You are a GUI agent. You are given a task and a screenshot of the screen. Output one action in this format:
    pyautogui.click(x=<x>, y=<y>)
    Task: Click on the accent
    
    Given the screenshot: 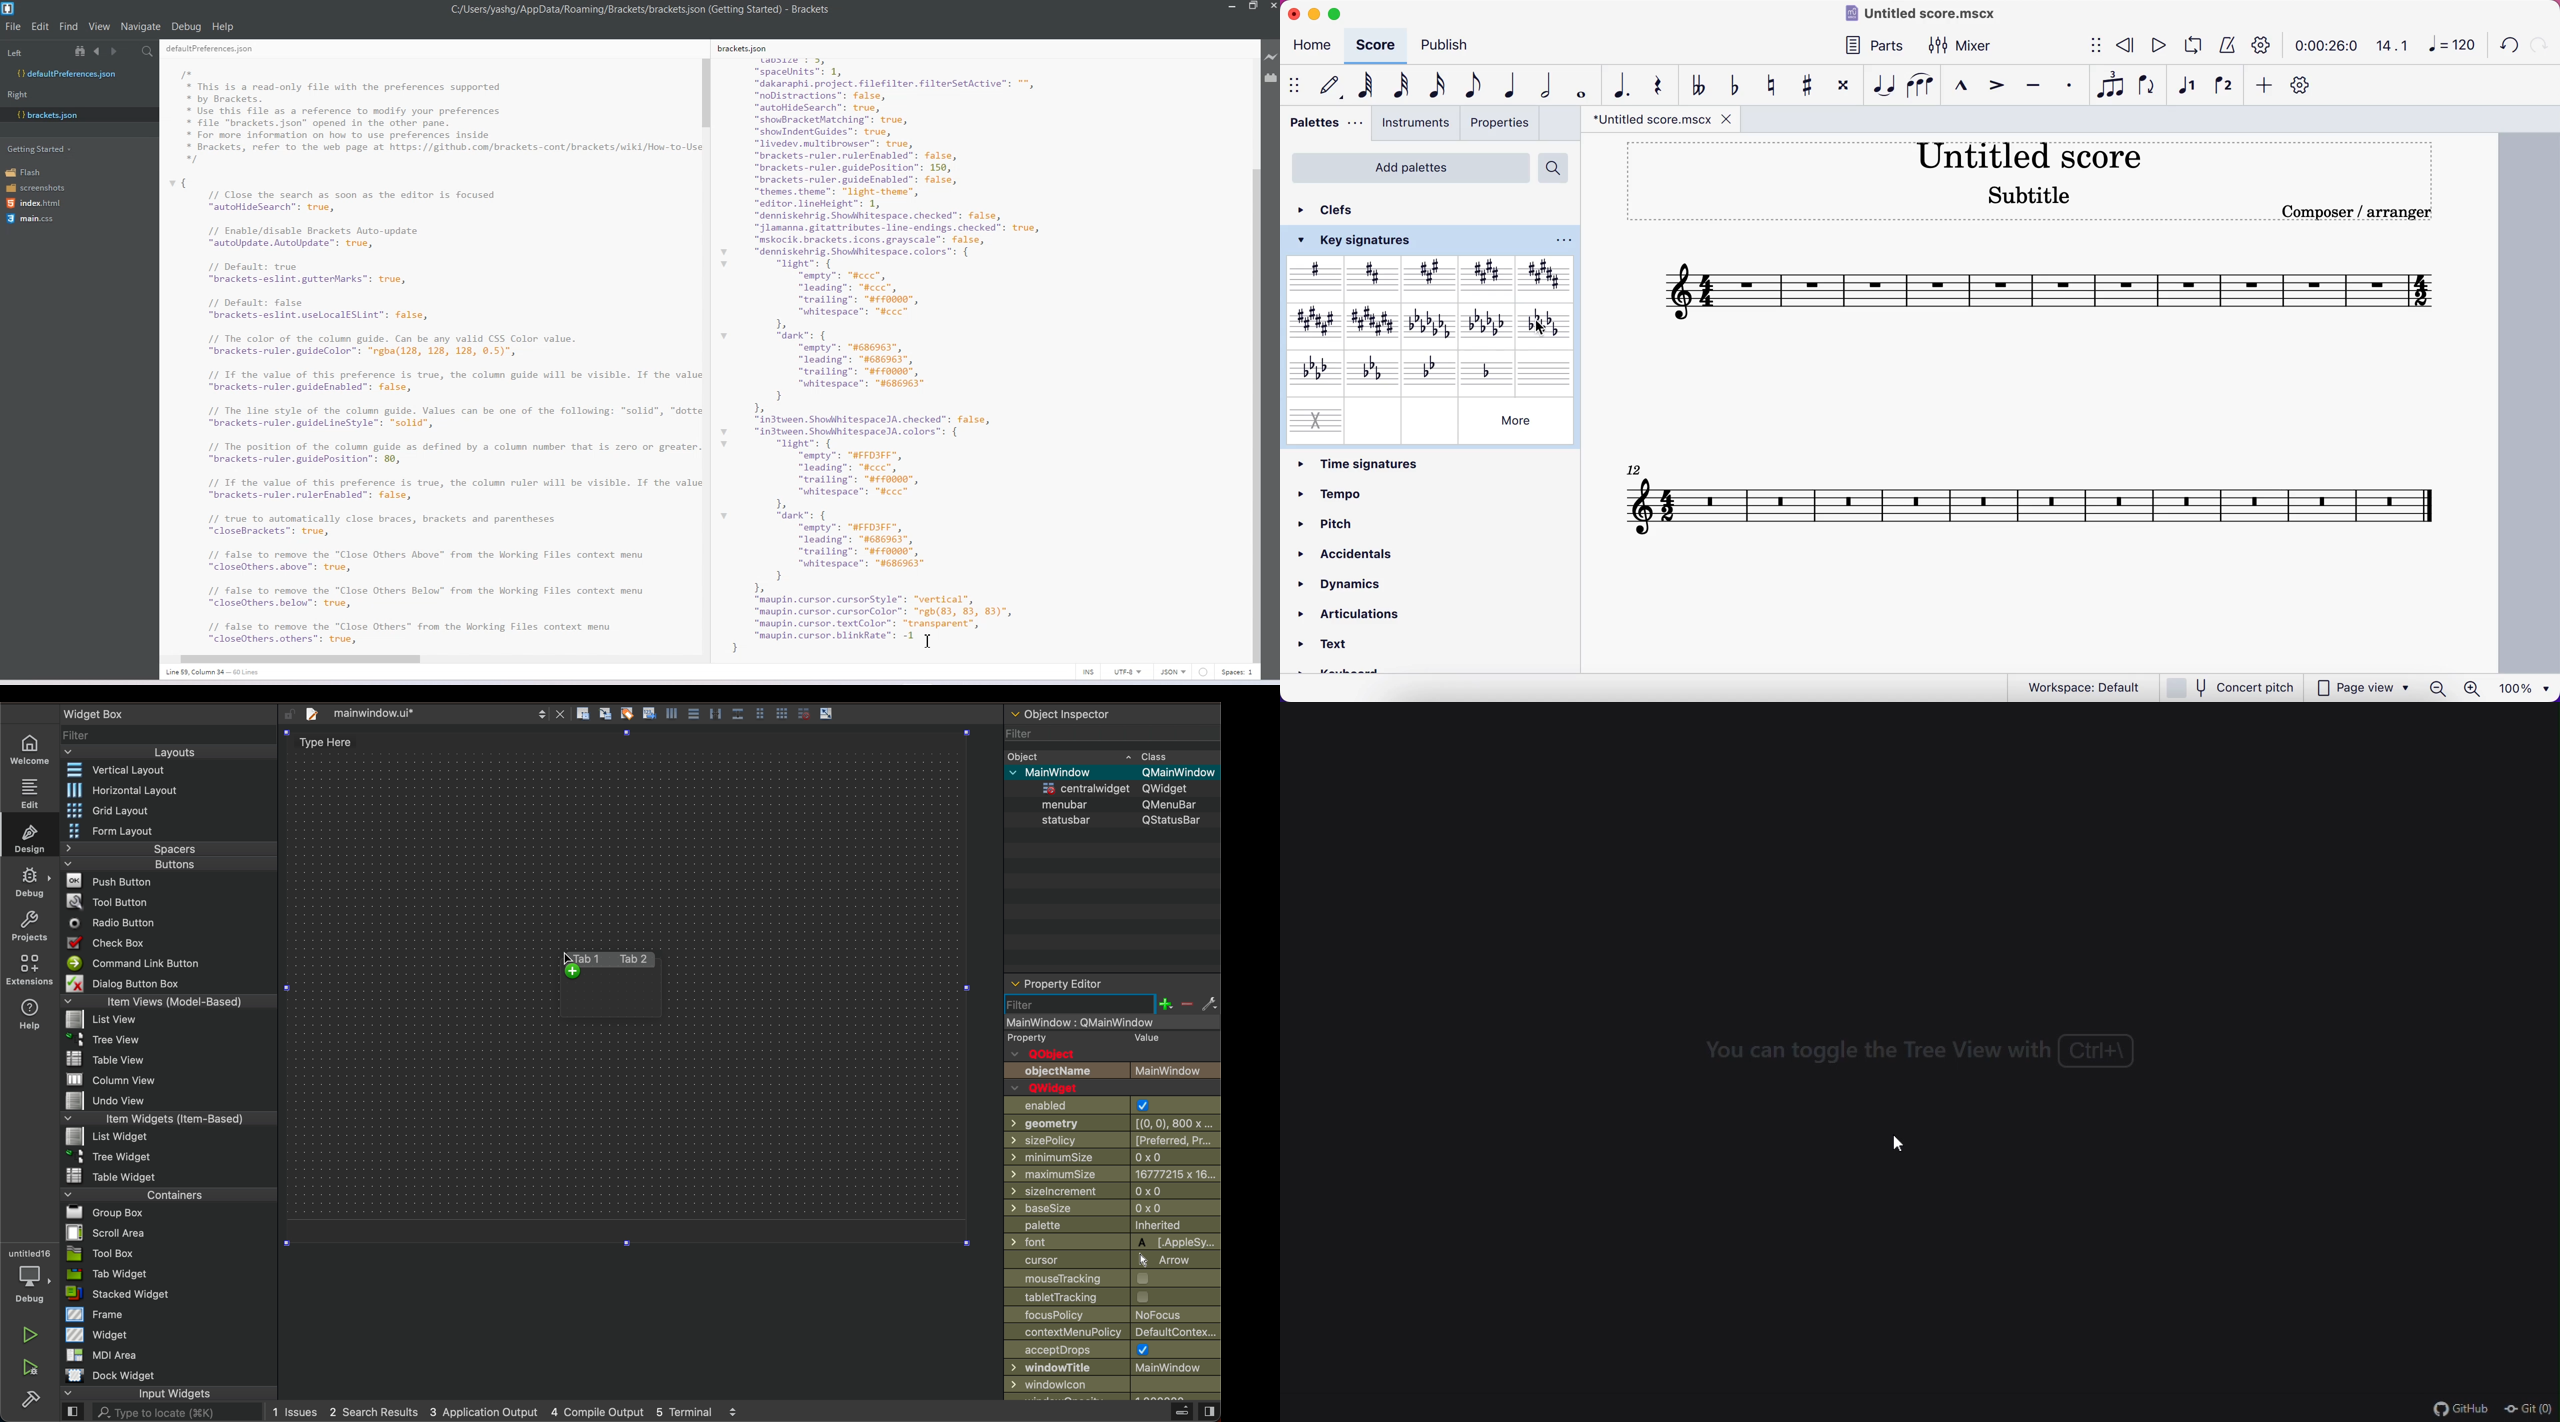 What is the action you would take?
    pyautogui.click(x=1998, y=91)
    